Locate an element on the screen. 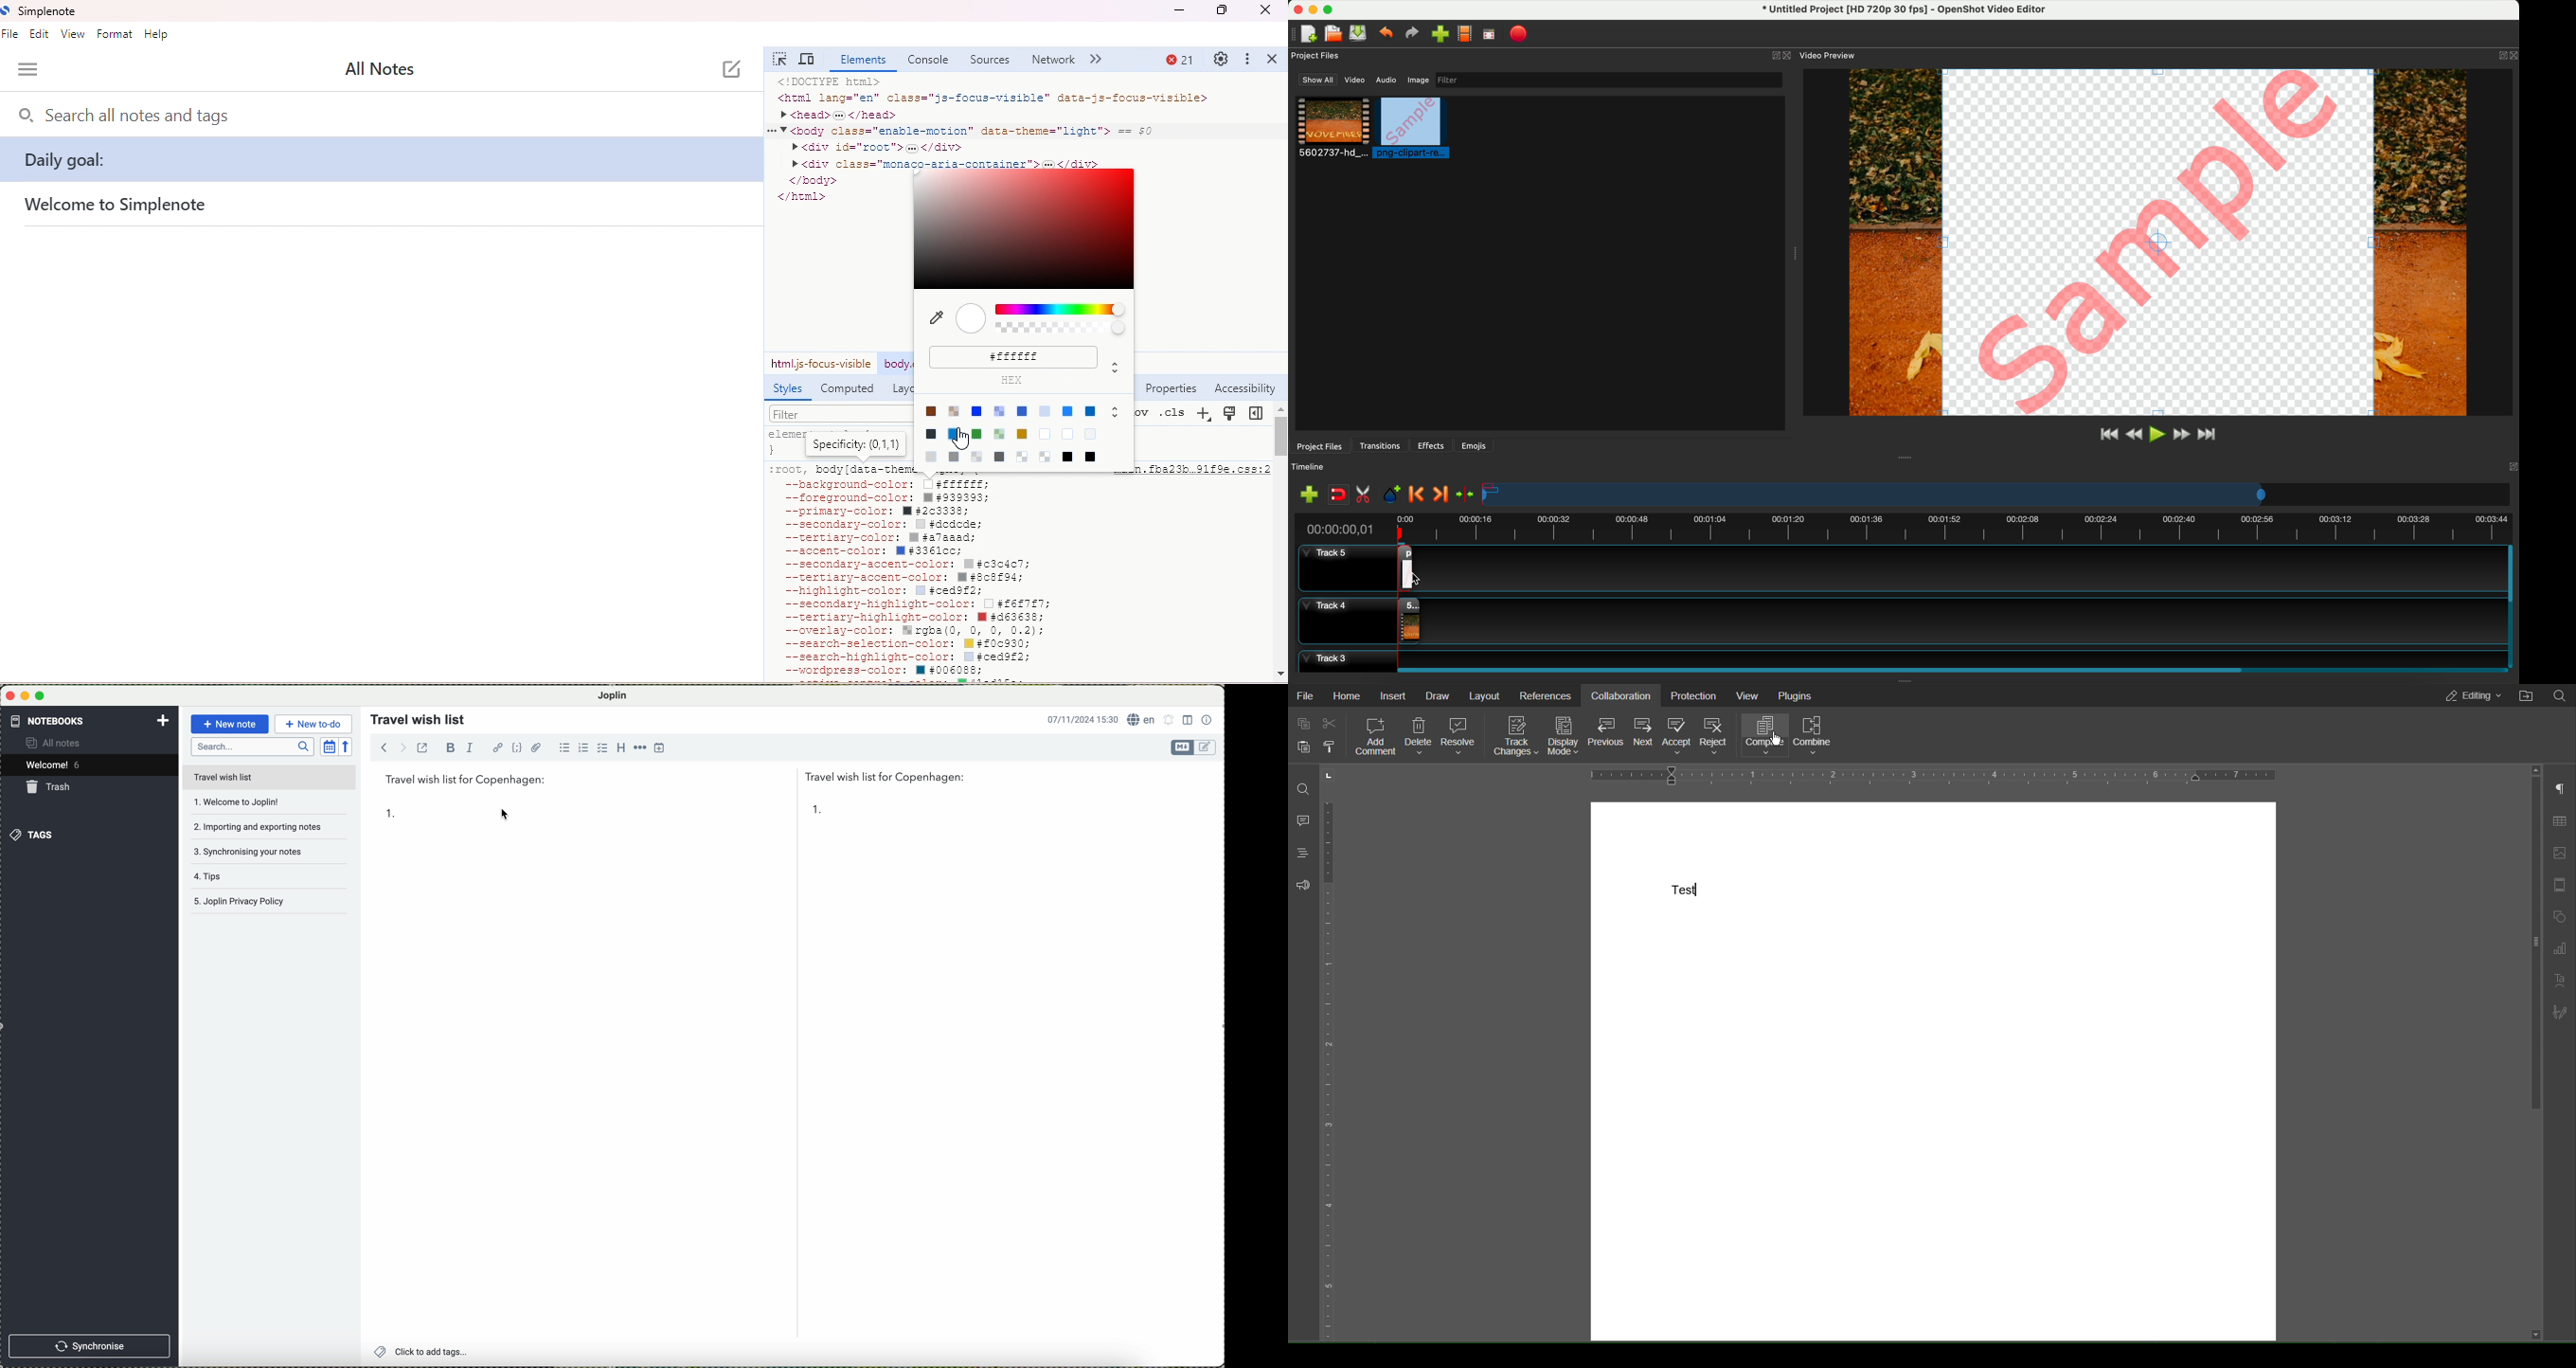 The height and width of the screenshot is (1372, 2576). import files is located at coordinates (1306, 494).